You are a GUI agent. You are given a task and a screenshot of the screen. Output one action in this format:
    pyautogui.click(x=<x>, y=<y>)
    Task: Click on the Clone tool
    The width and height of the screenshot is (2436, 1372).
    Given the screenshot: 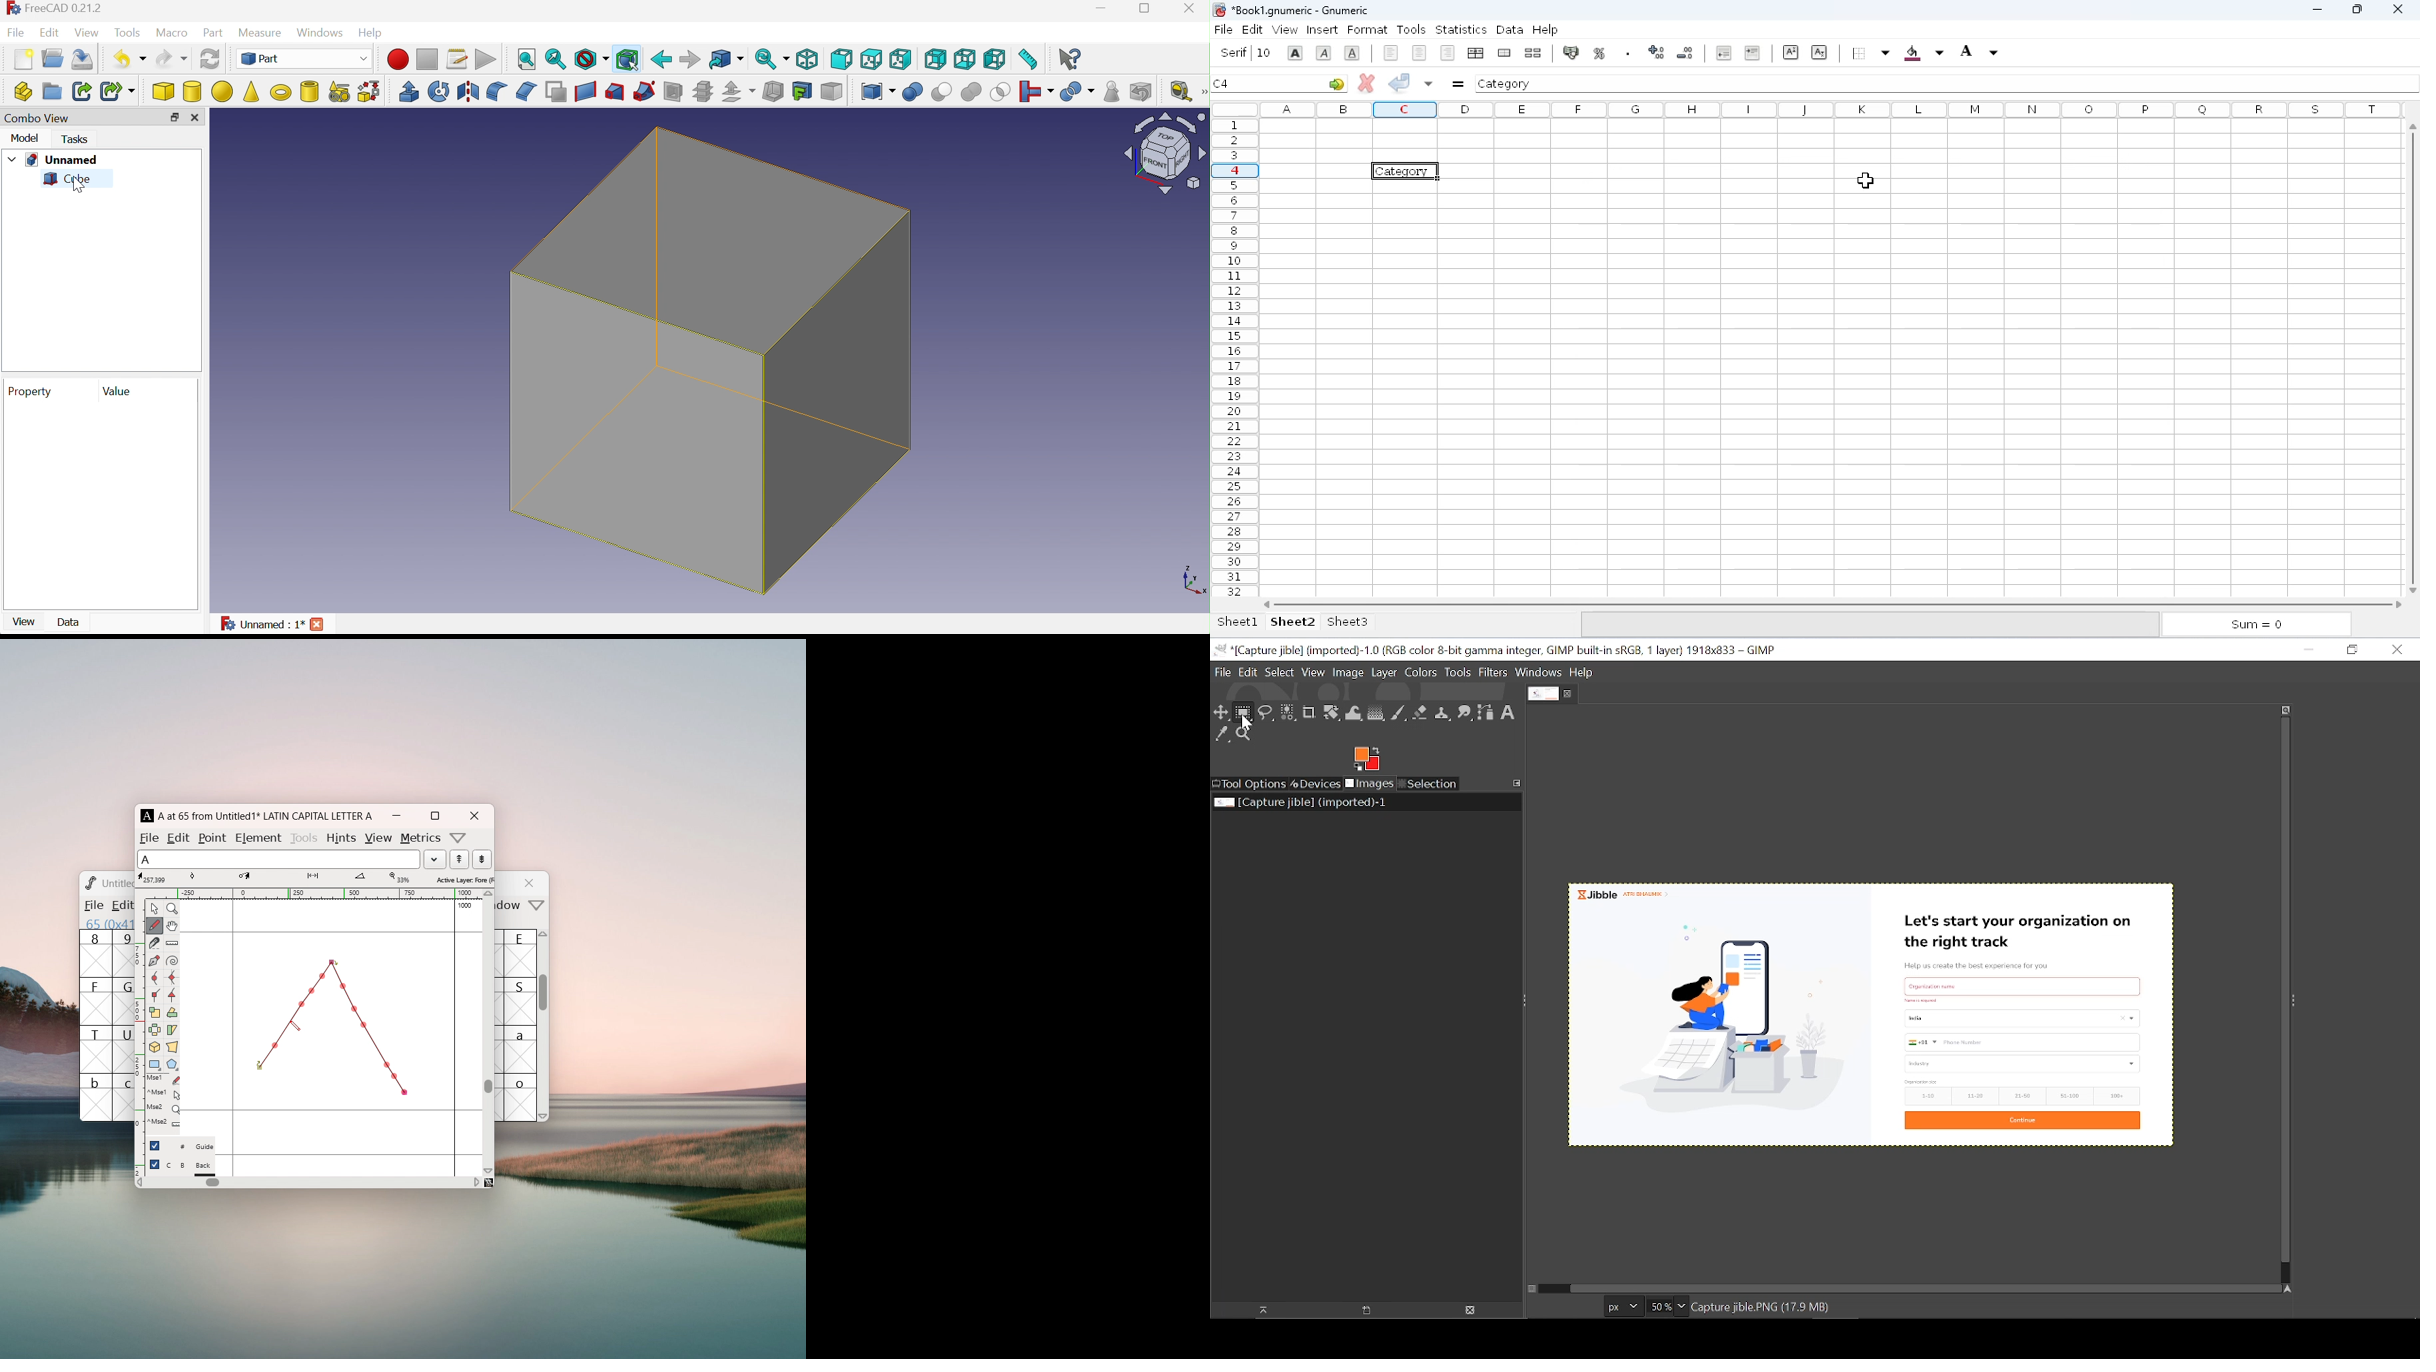 What is the action you would take?
    pyautogui.click(x=1443, y=715)
    